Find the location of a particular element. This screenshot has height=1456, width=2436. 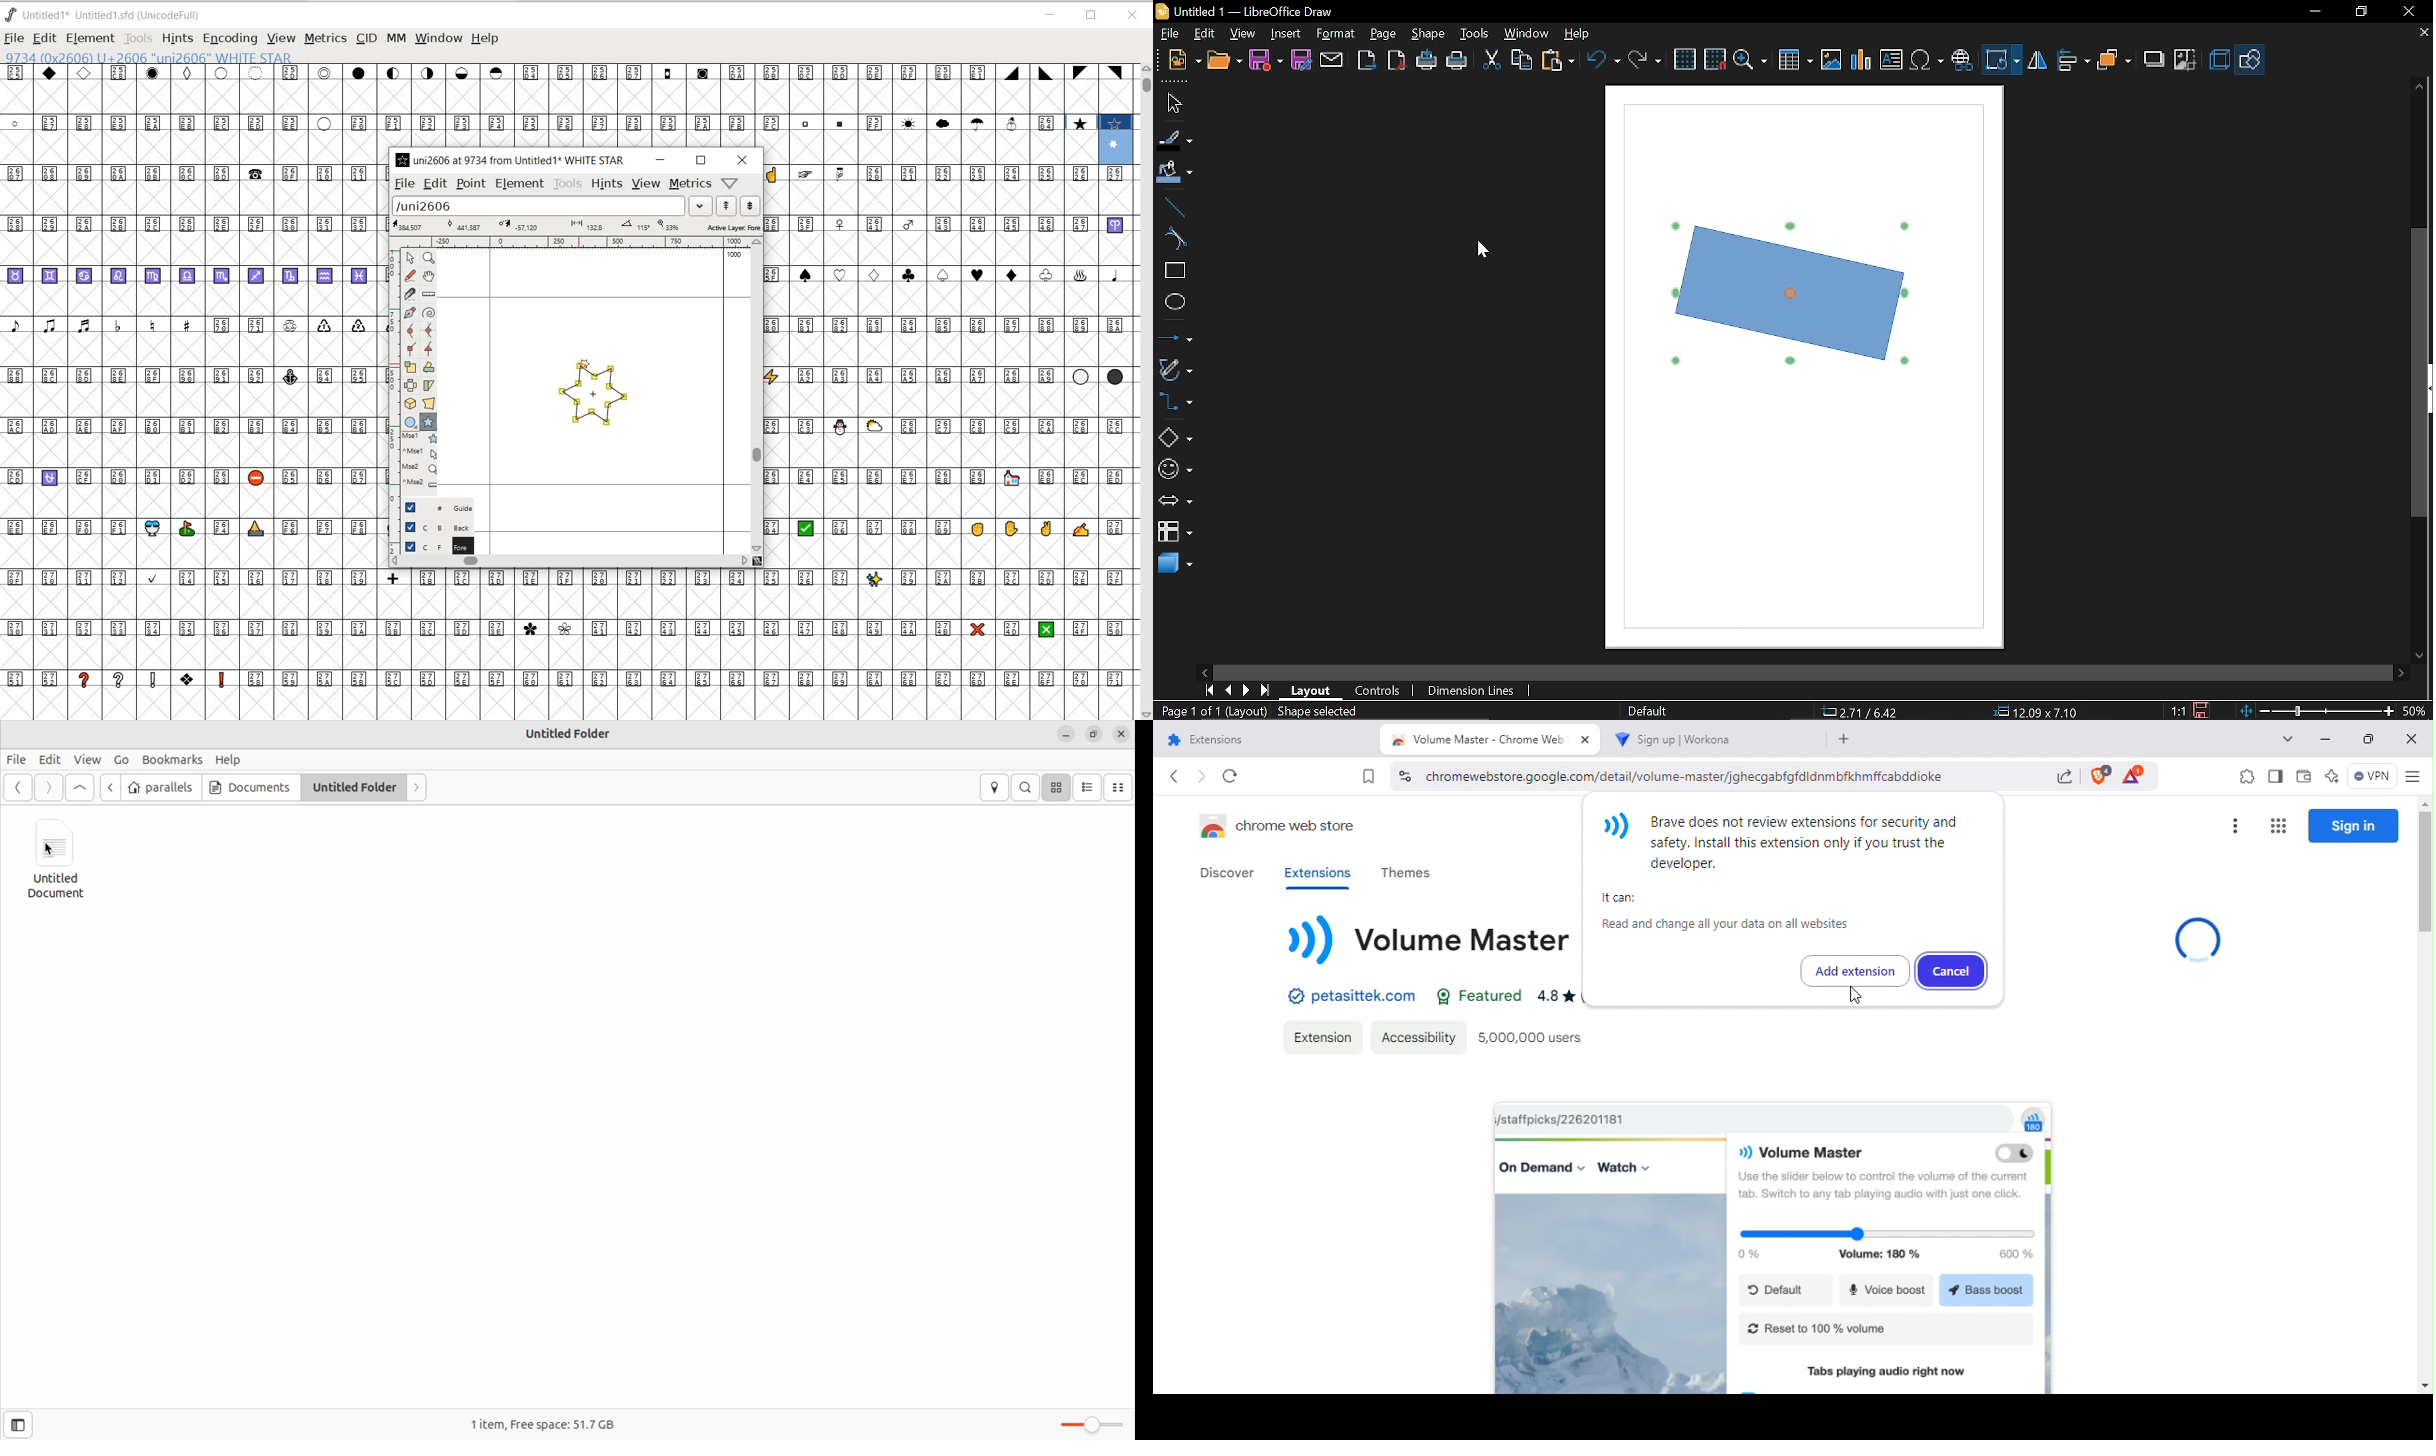

1:1 is located at coordinates (2178, 710).